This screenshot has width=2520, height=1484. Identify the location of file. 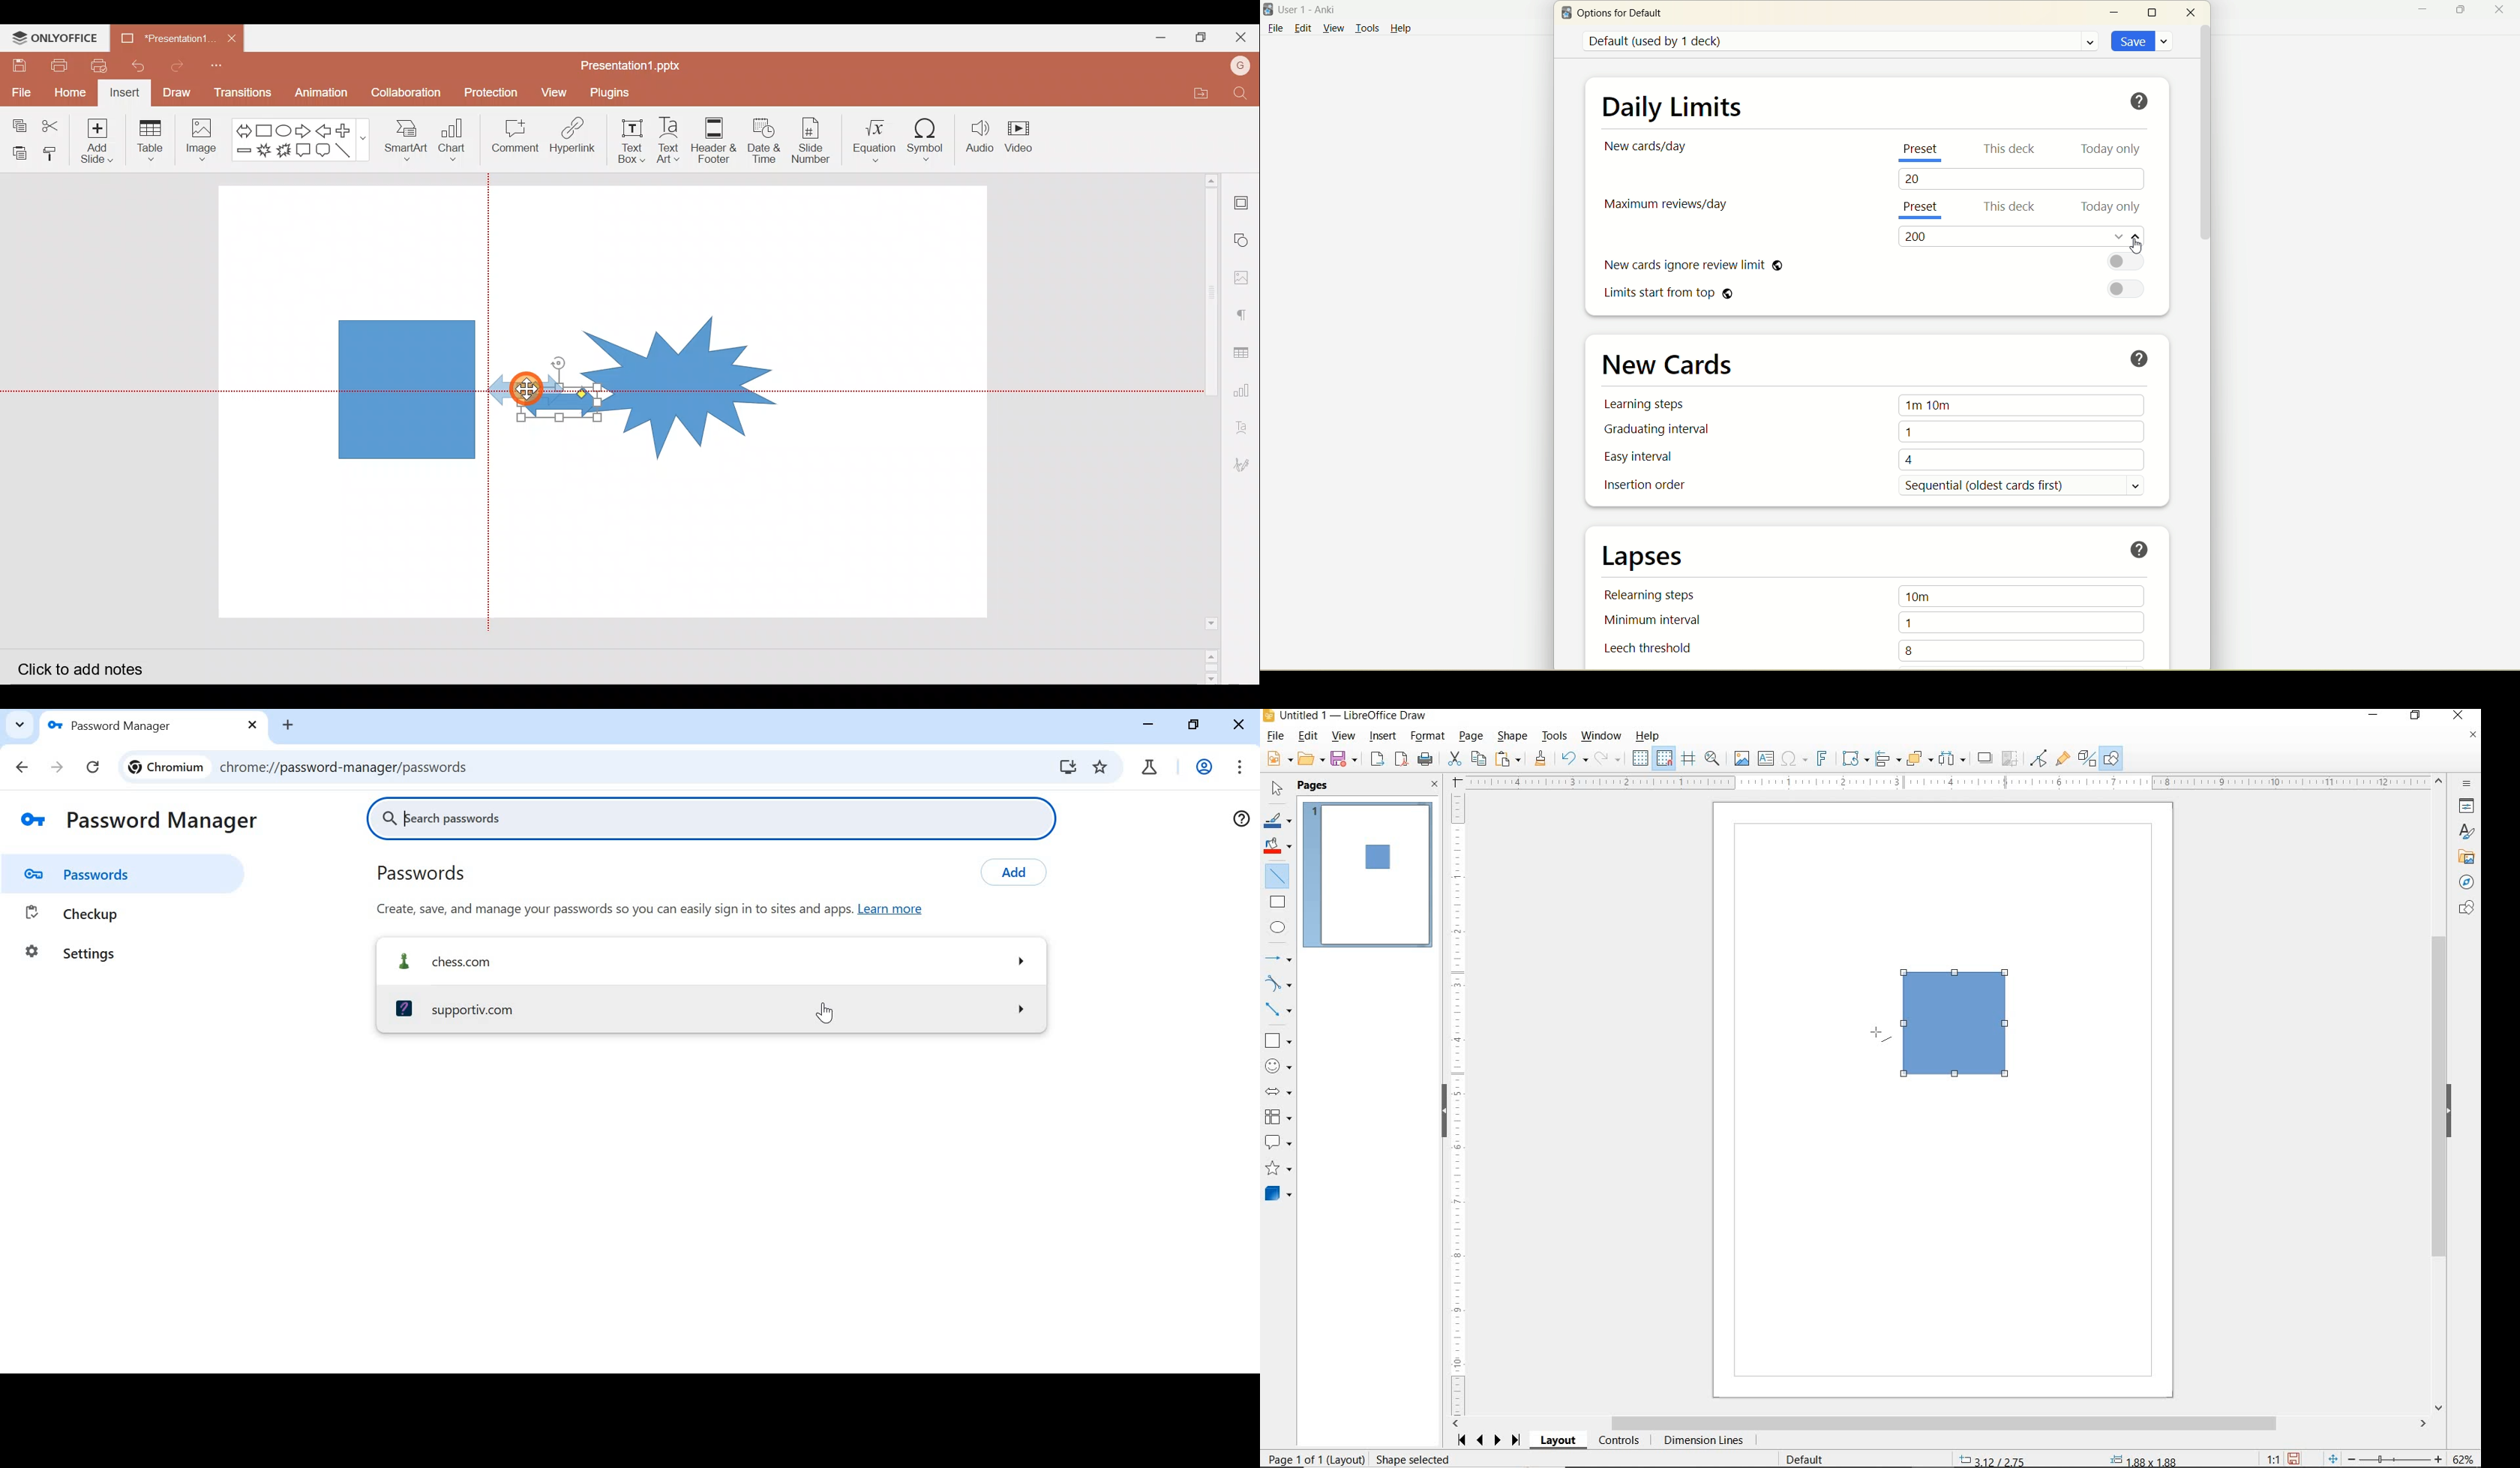
(1276, 28).